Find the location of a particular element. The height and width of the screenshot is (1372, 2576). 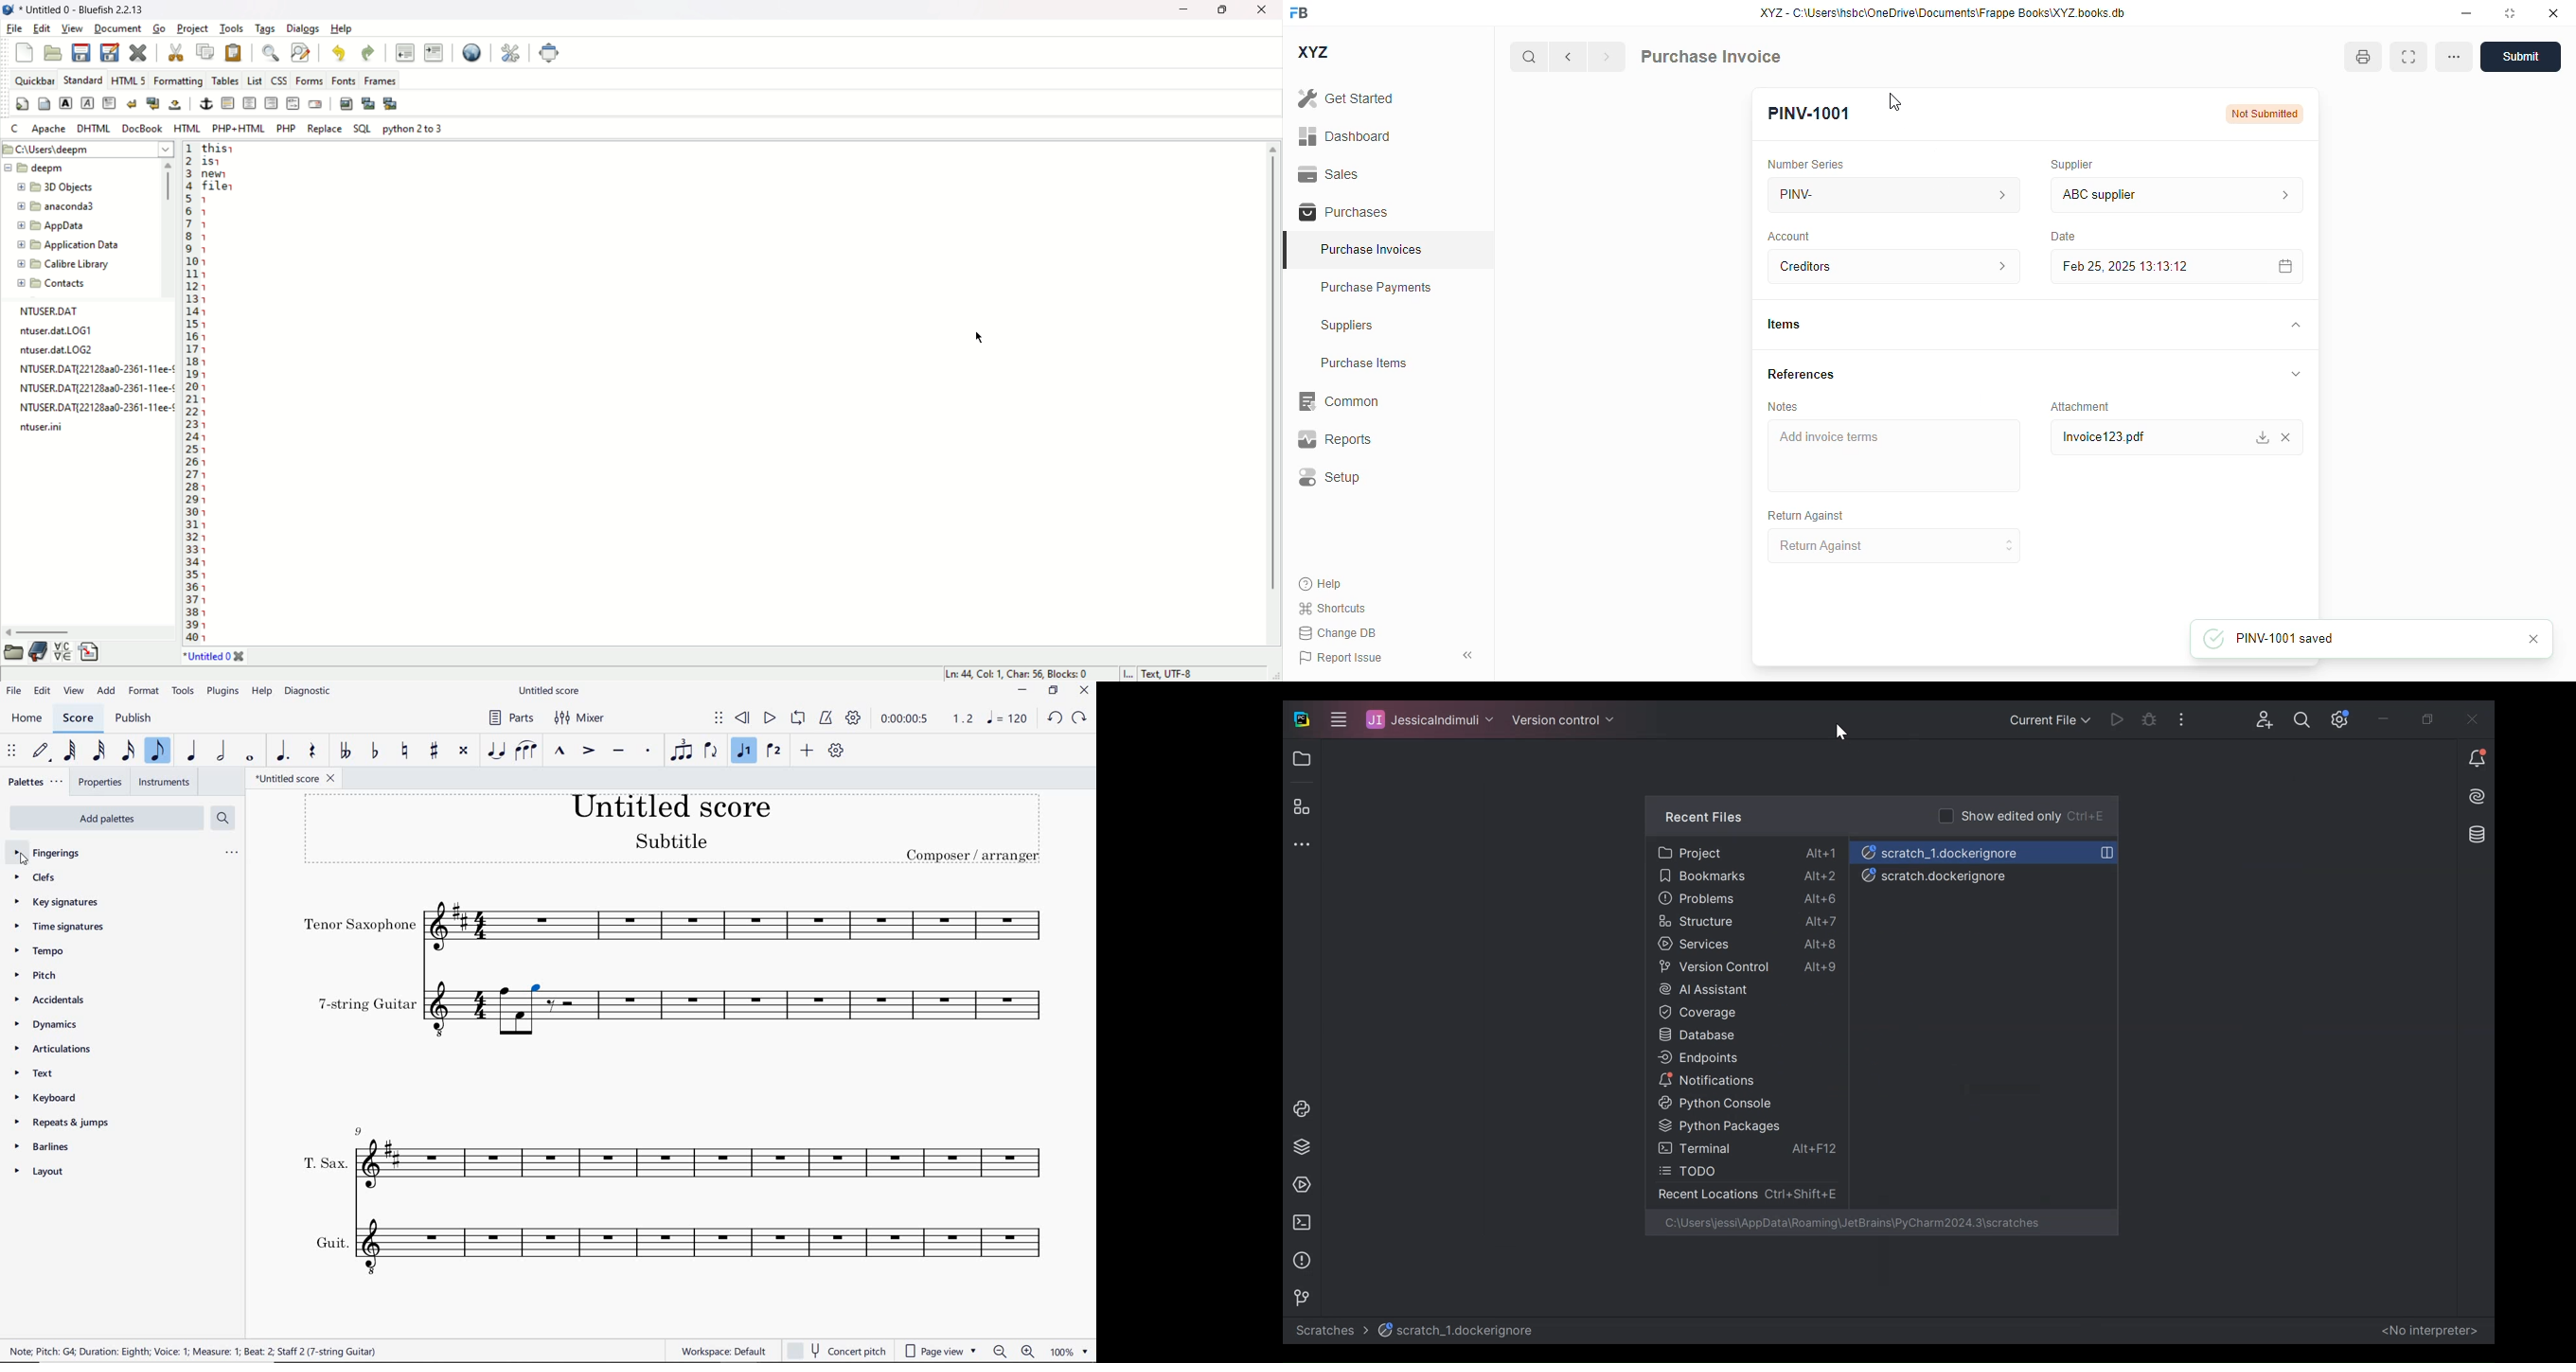

LOOP PLAYBACK is located at coordinates (799, 717).